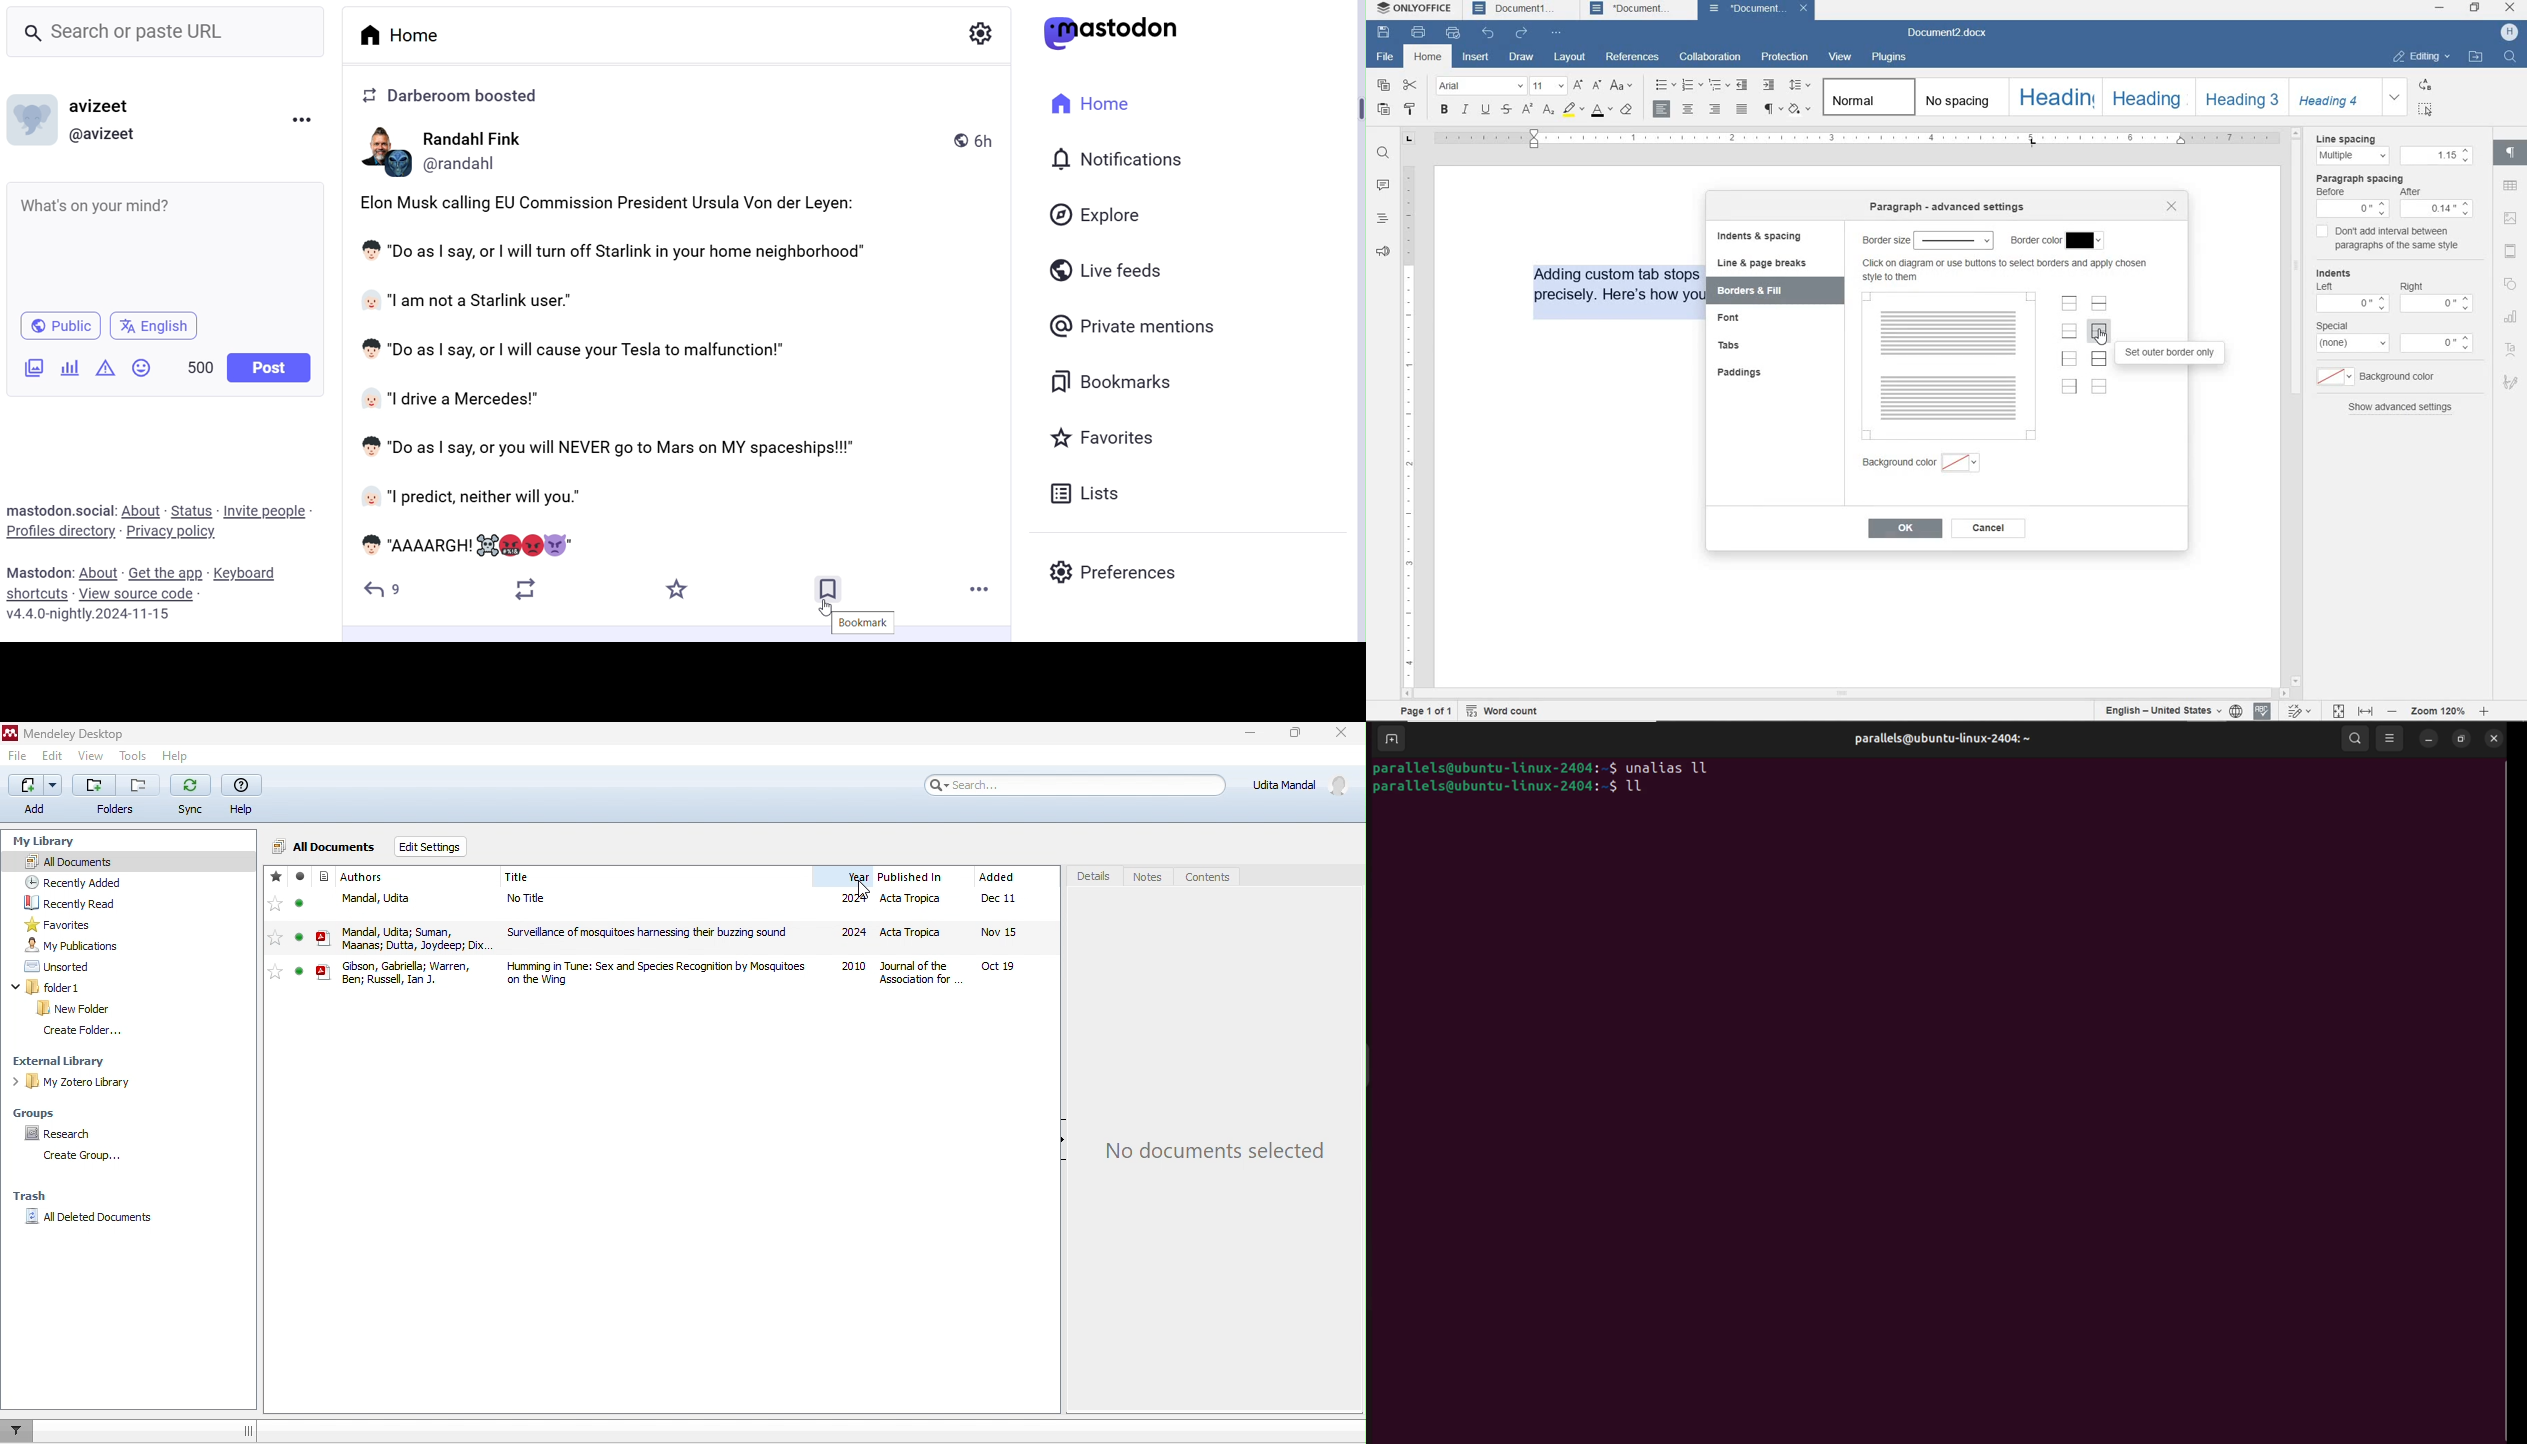 Image resolution: width=2548 pixels, height=1456 pixels. What do you see at coordinates (19, 1438) in the screenshot?
I see `filter` at bounding box center [19, 1438].